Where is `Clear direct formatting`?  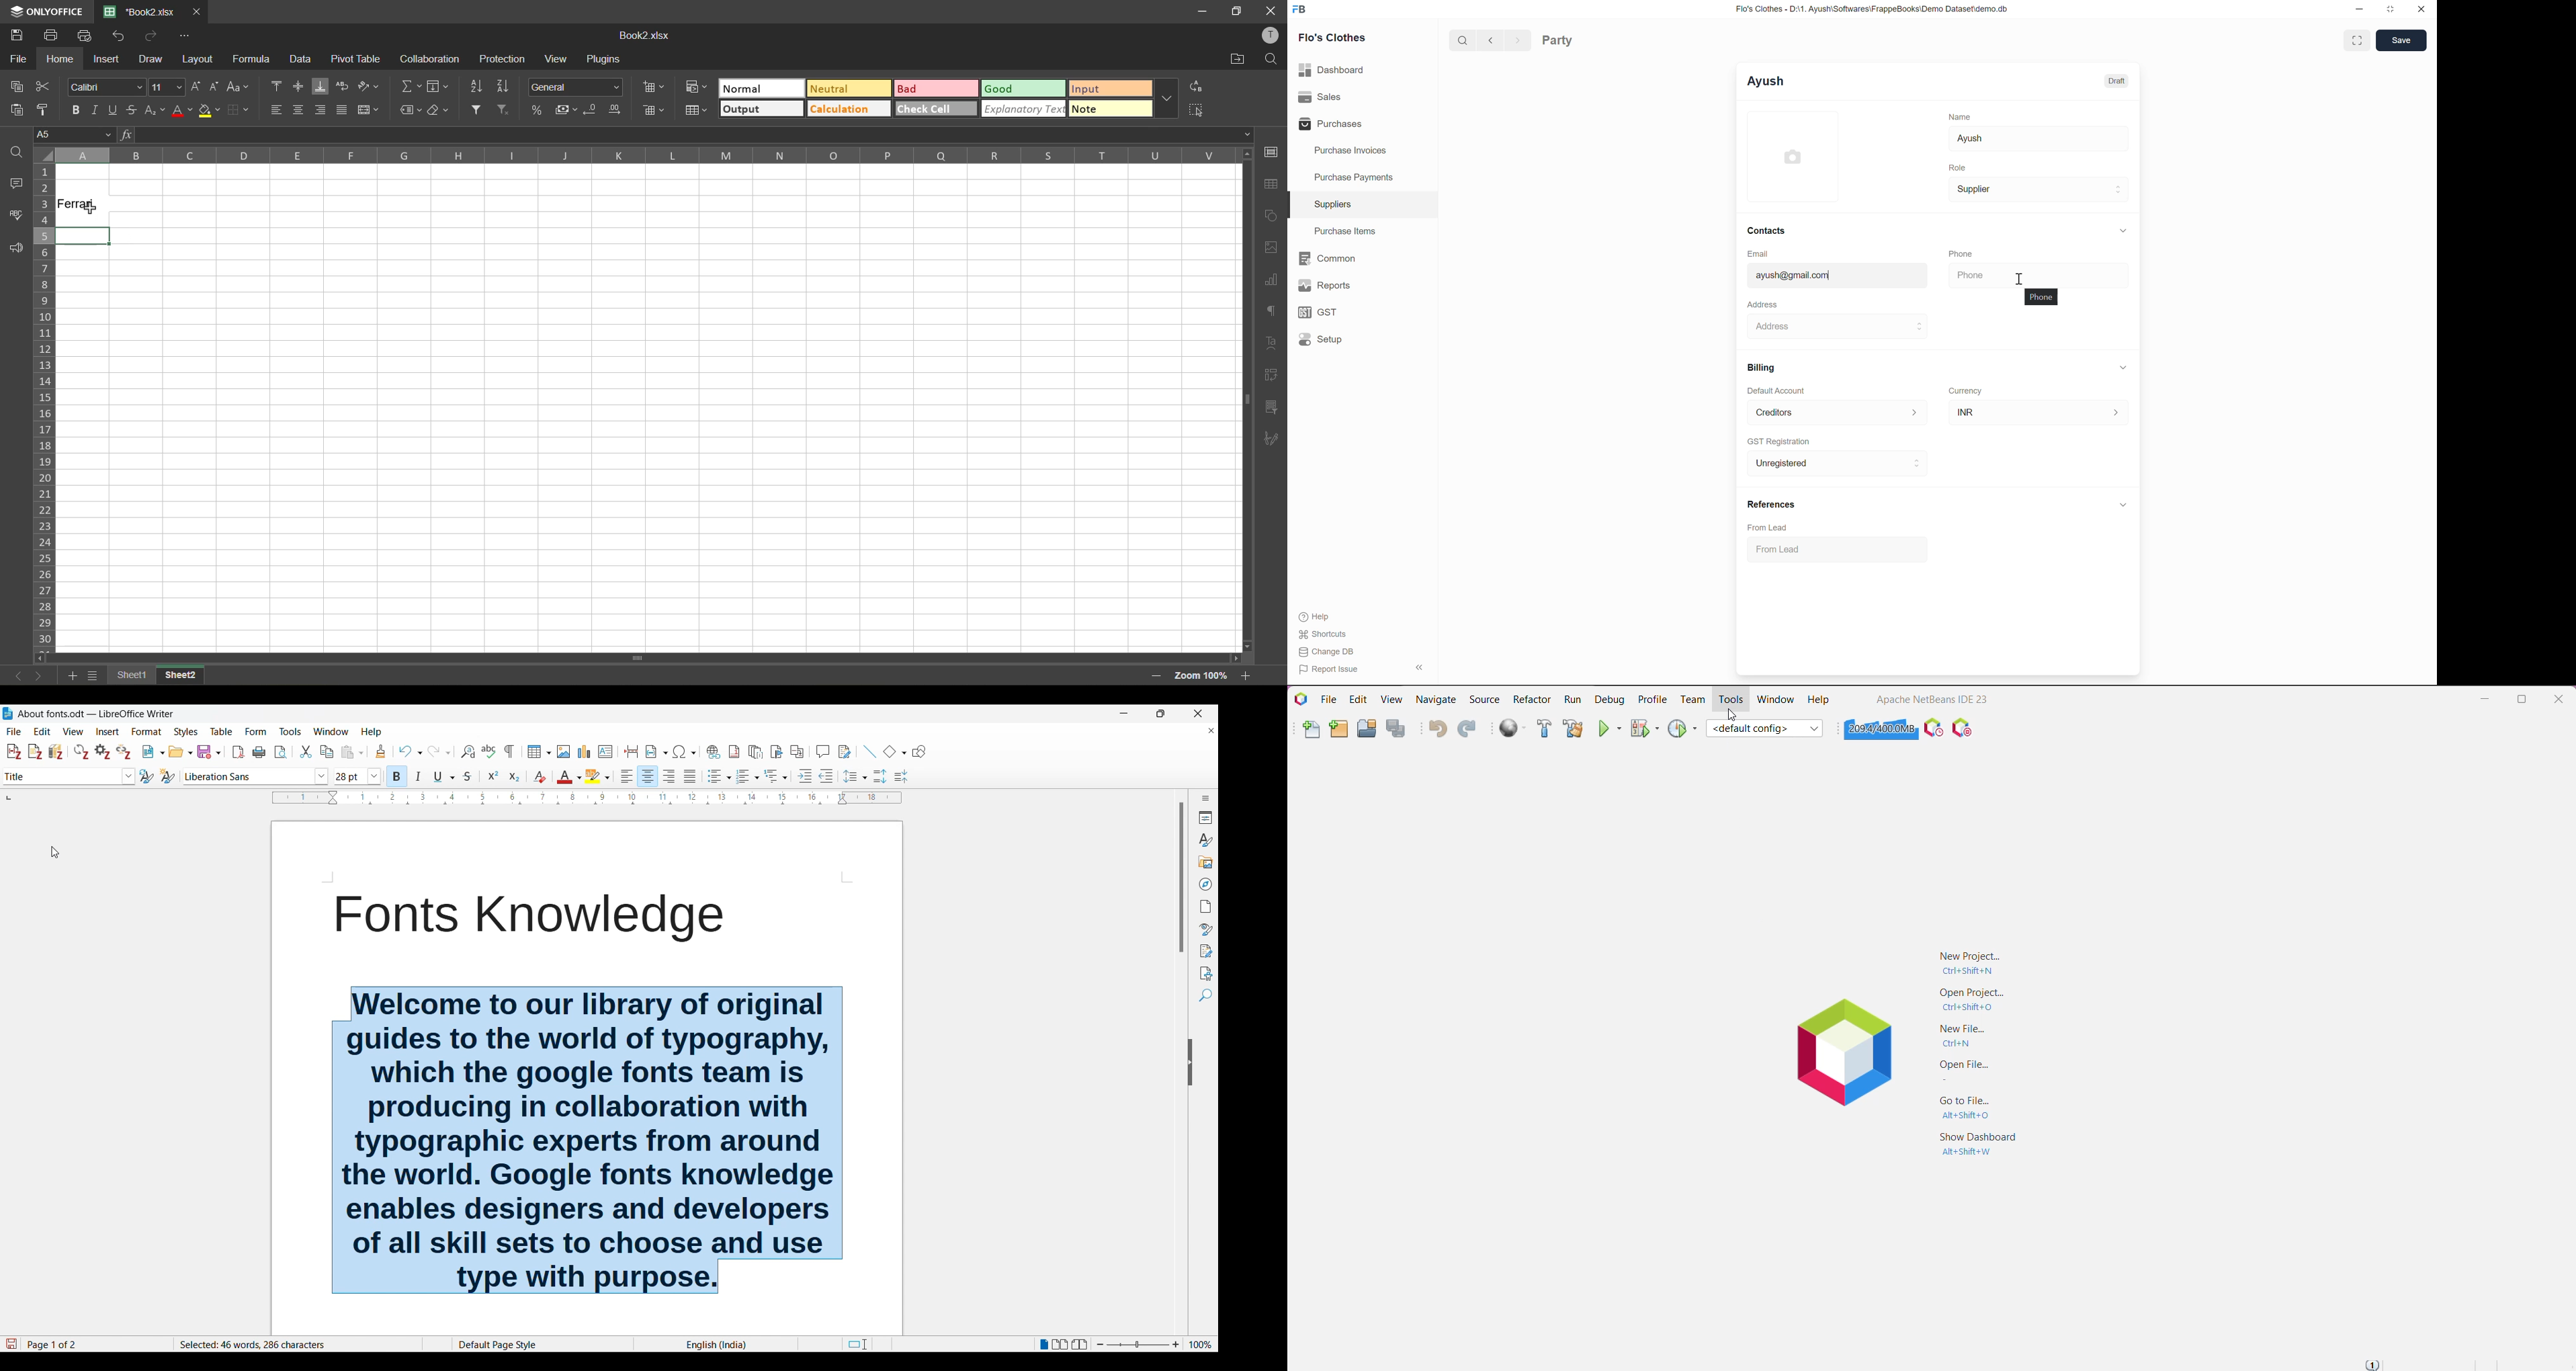 Clear direct formatting is located at coordinates (540, 777).